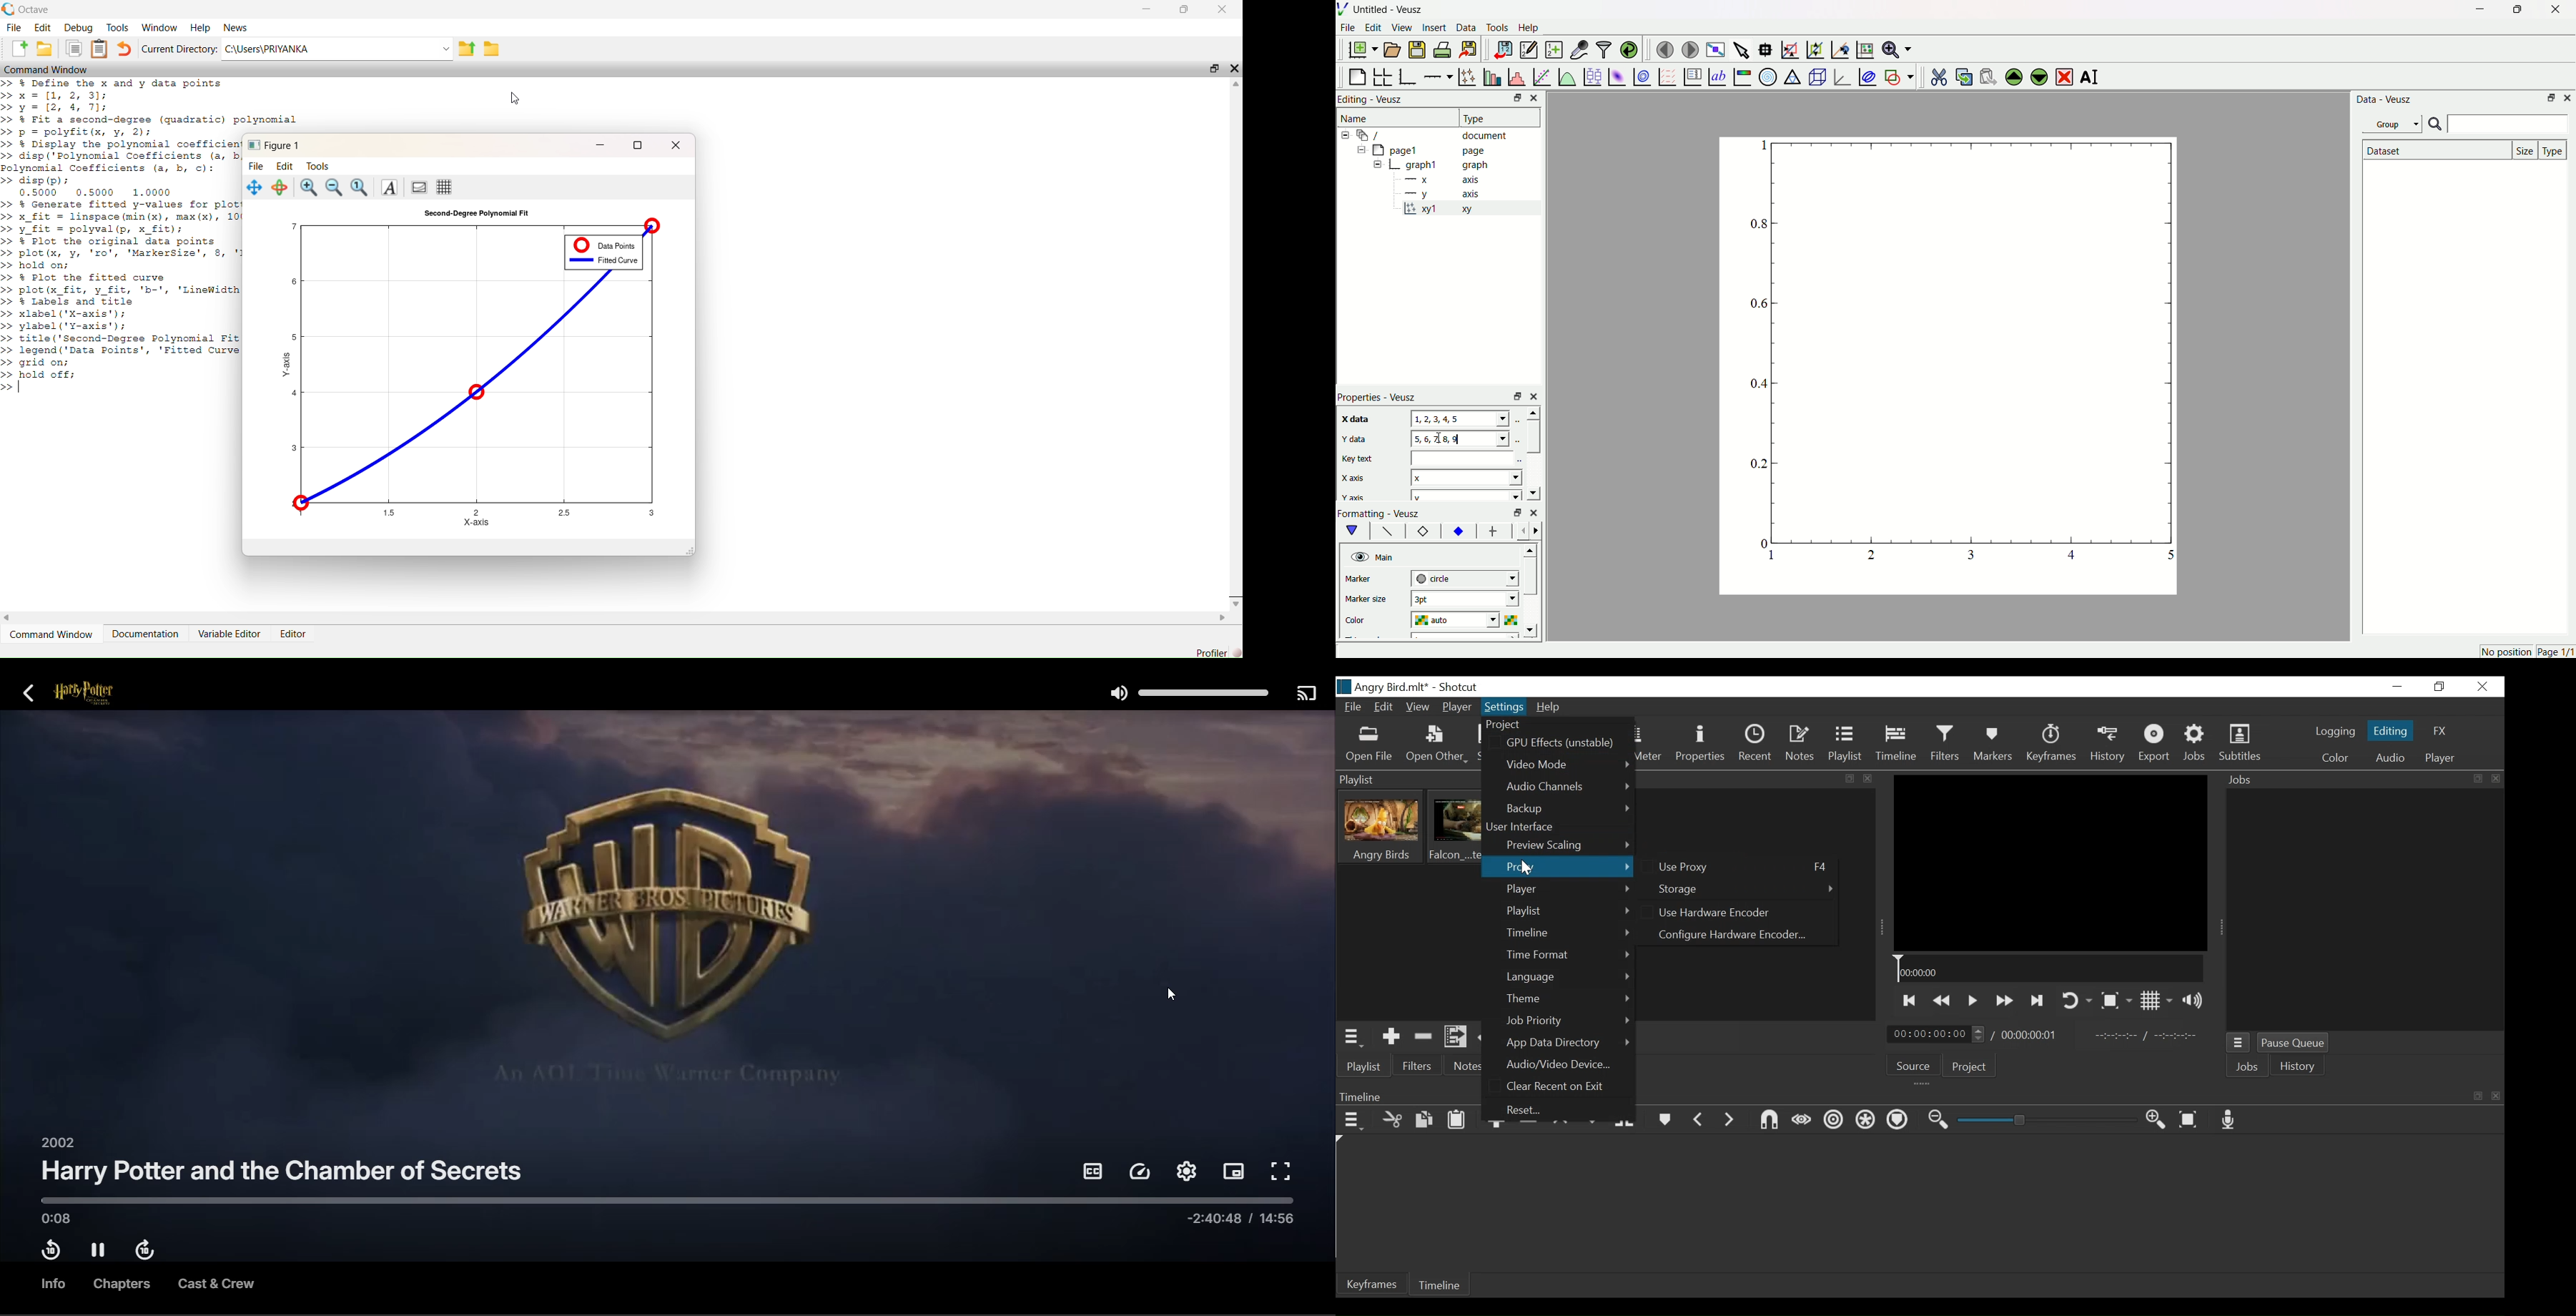 This screenshot has width=2576, height=1316. I want to click on Y data, so click(1361, 440).